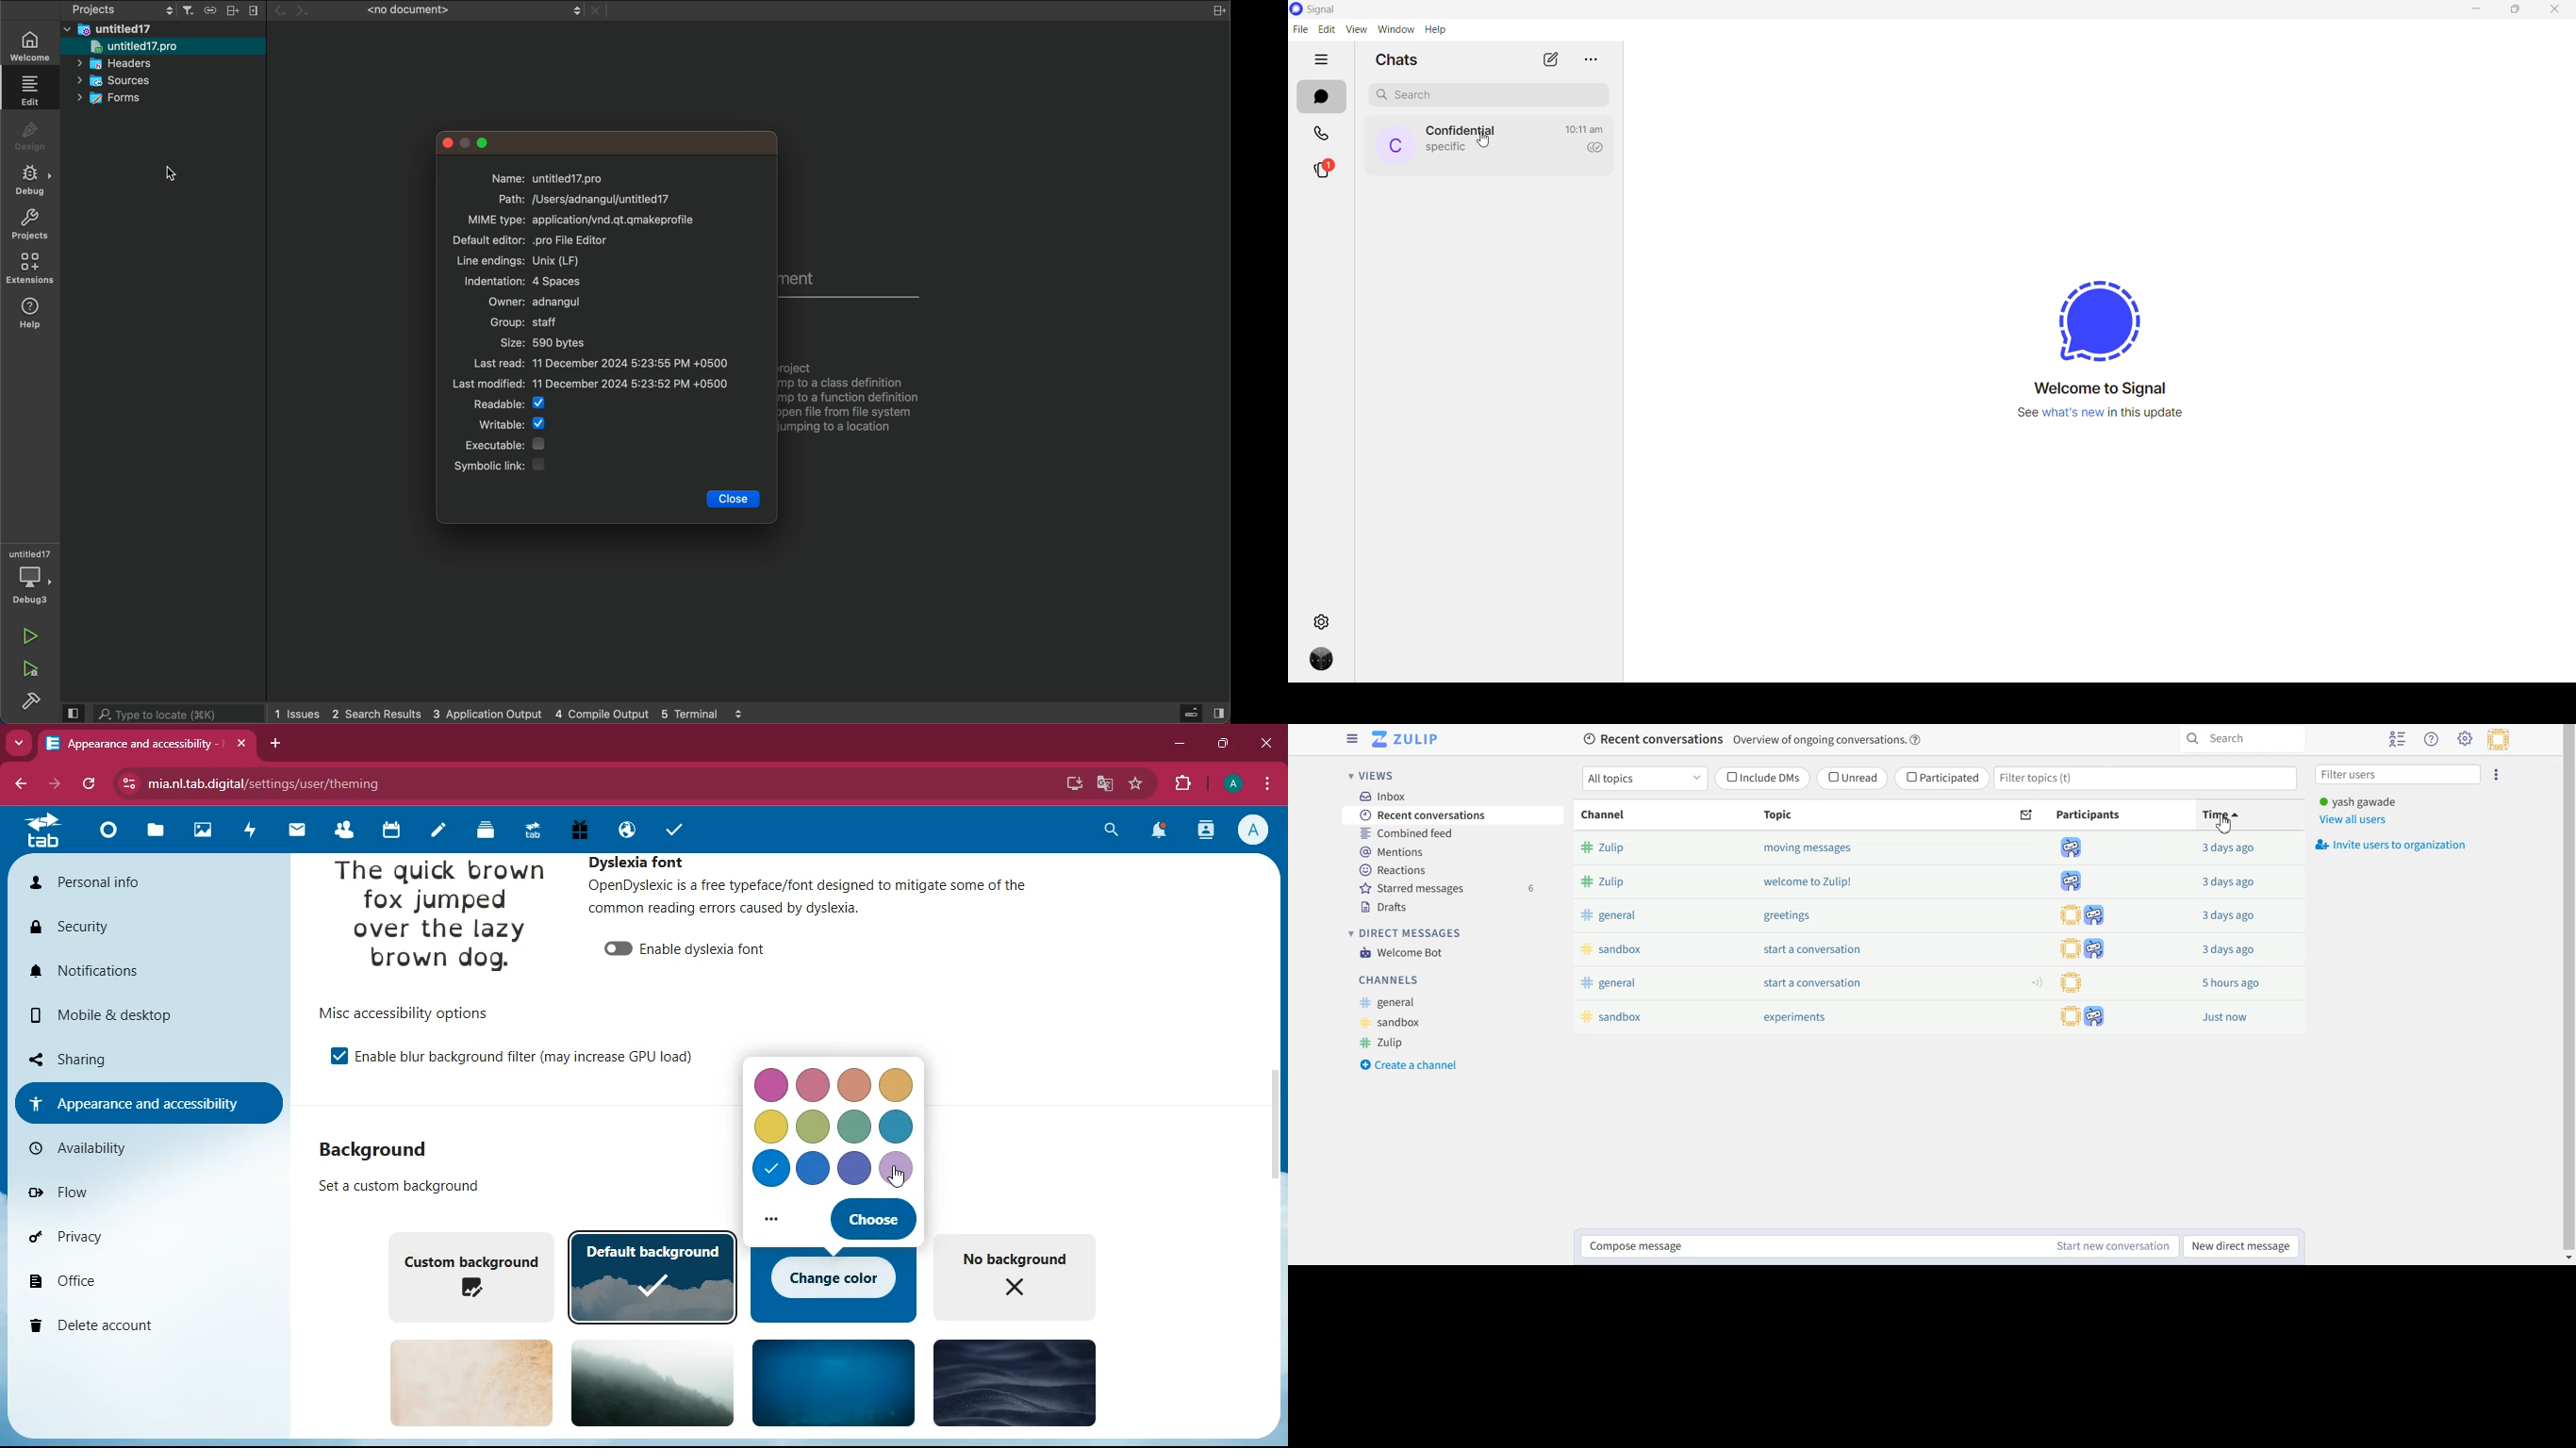 Image resolution: width=2576 pixels, height=1456 pixels. I want to click on sandbox start a conversation, so click(1729, 949).